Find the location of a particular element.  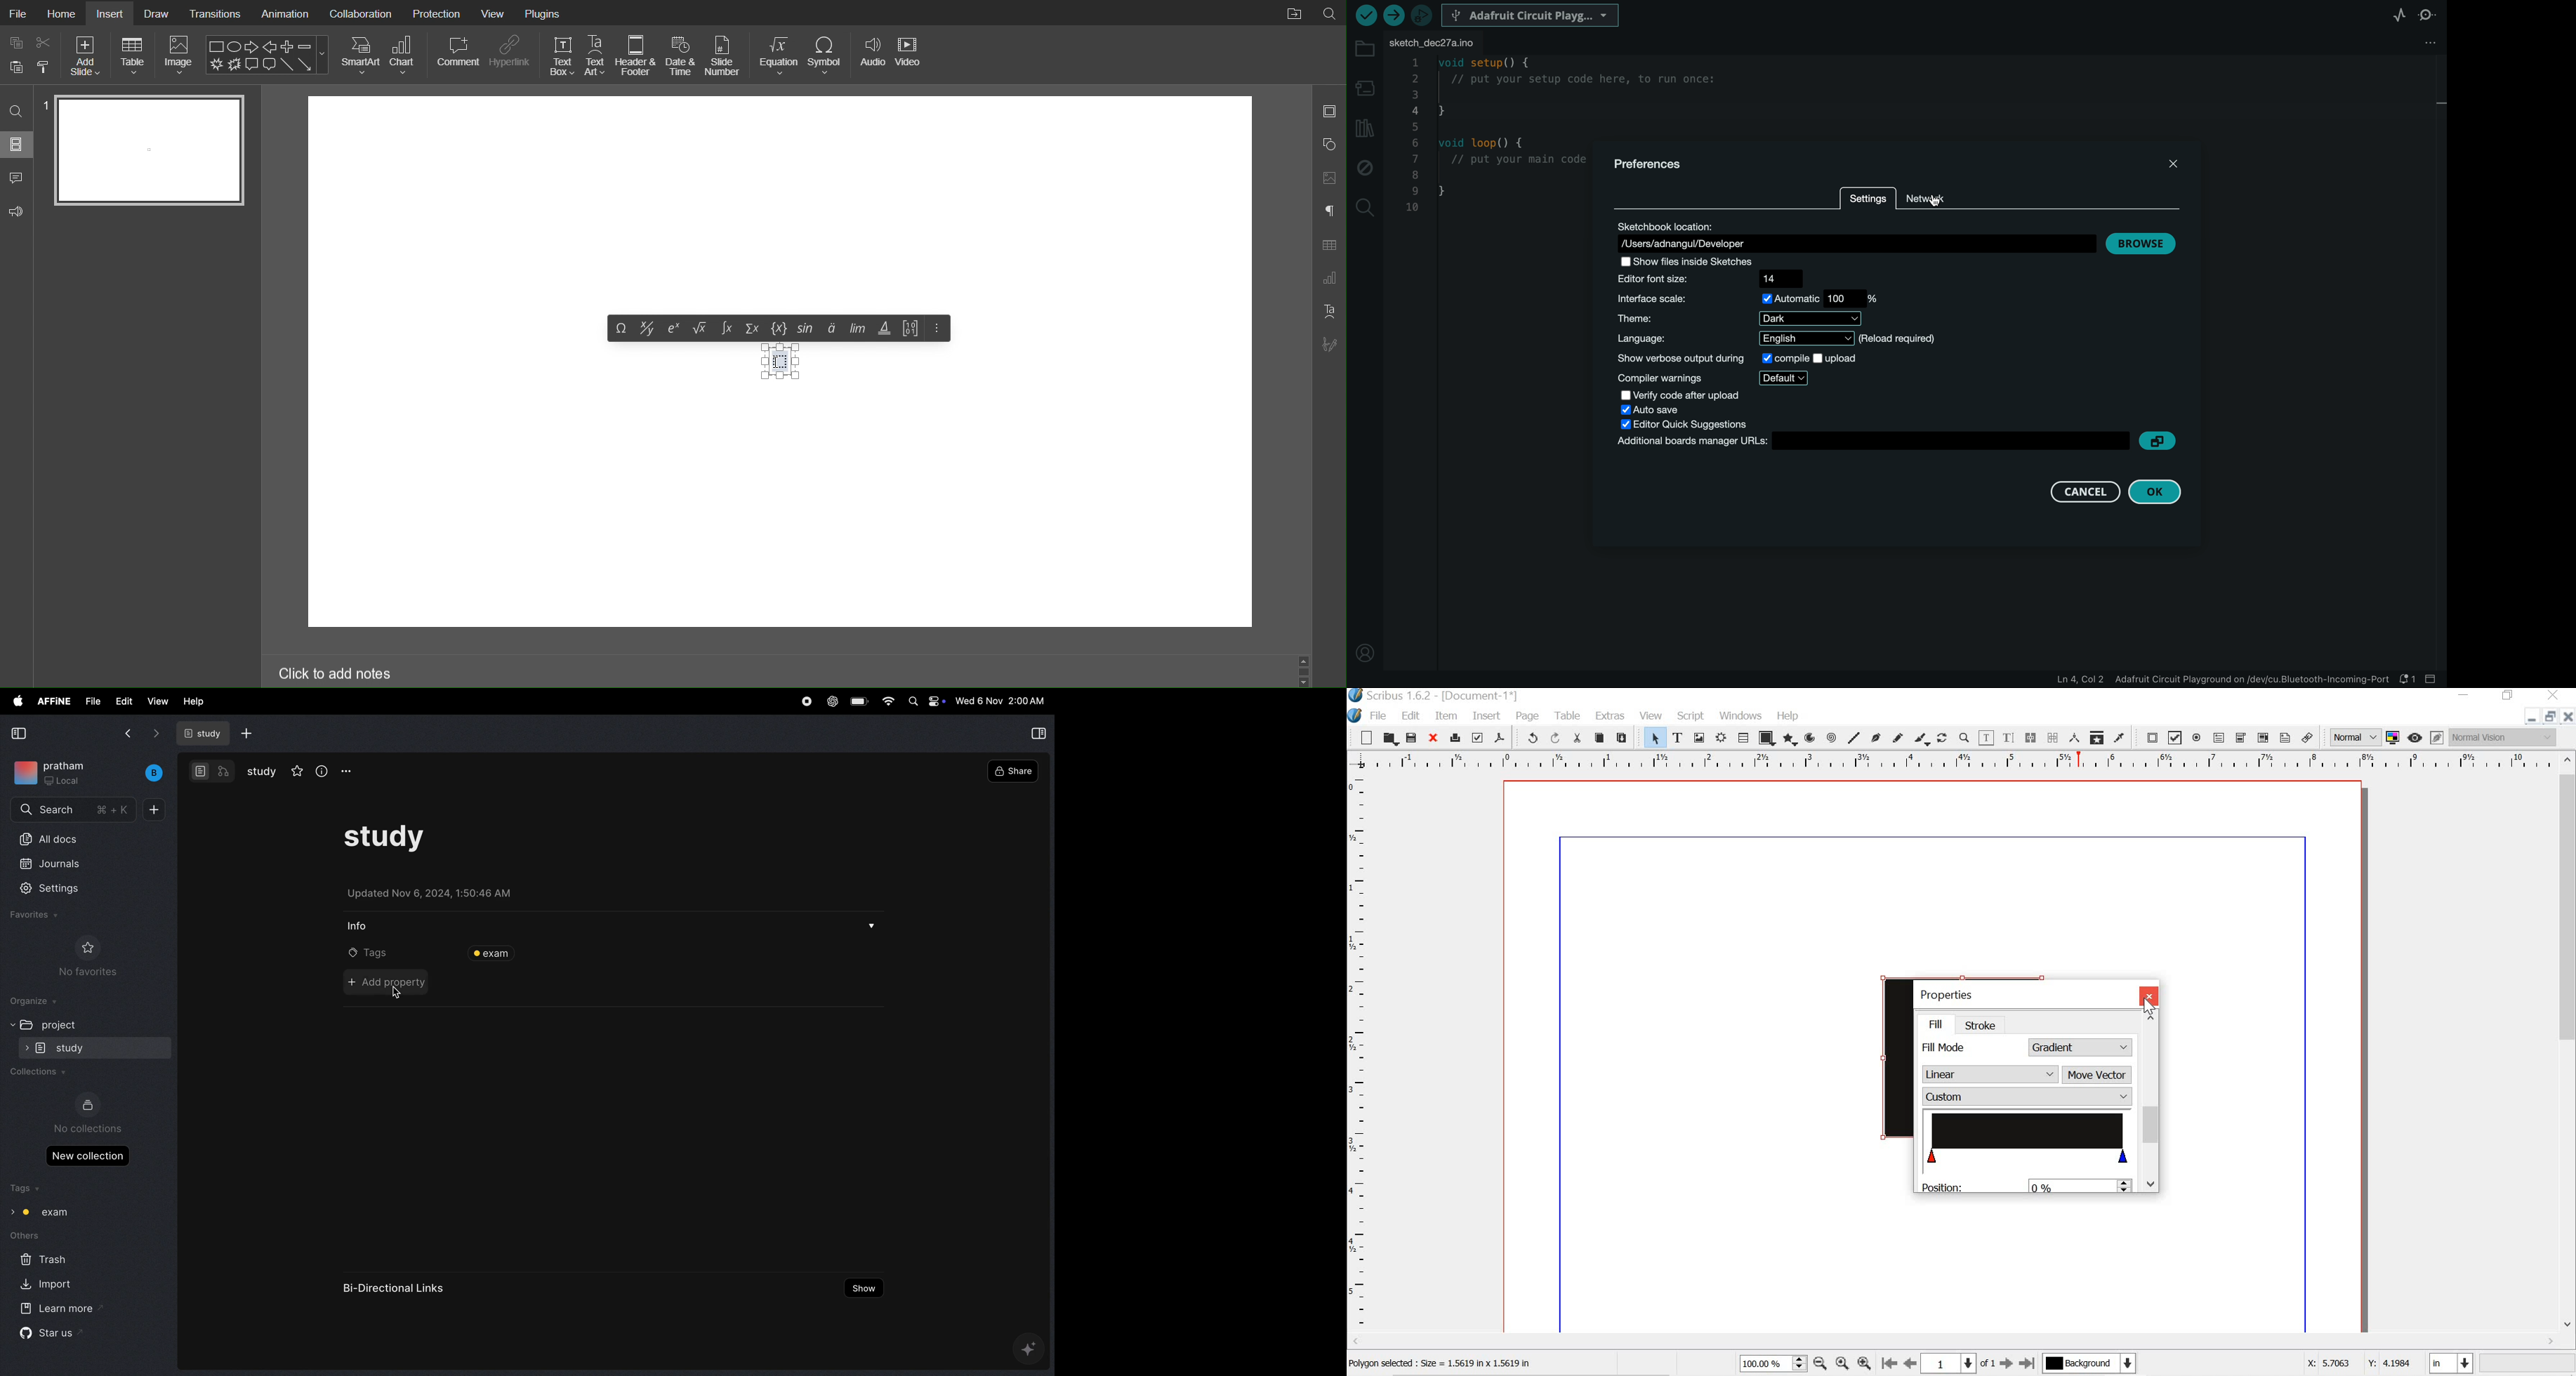

preview mode is located at coordinates (2417, 738).